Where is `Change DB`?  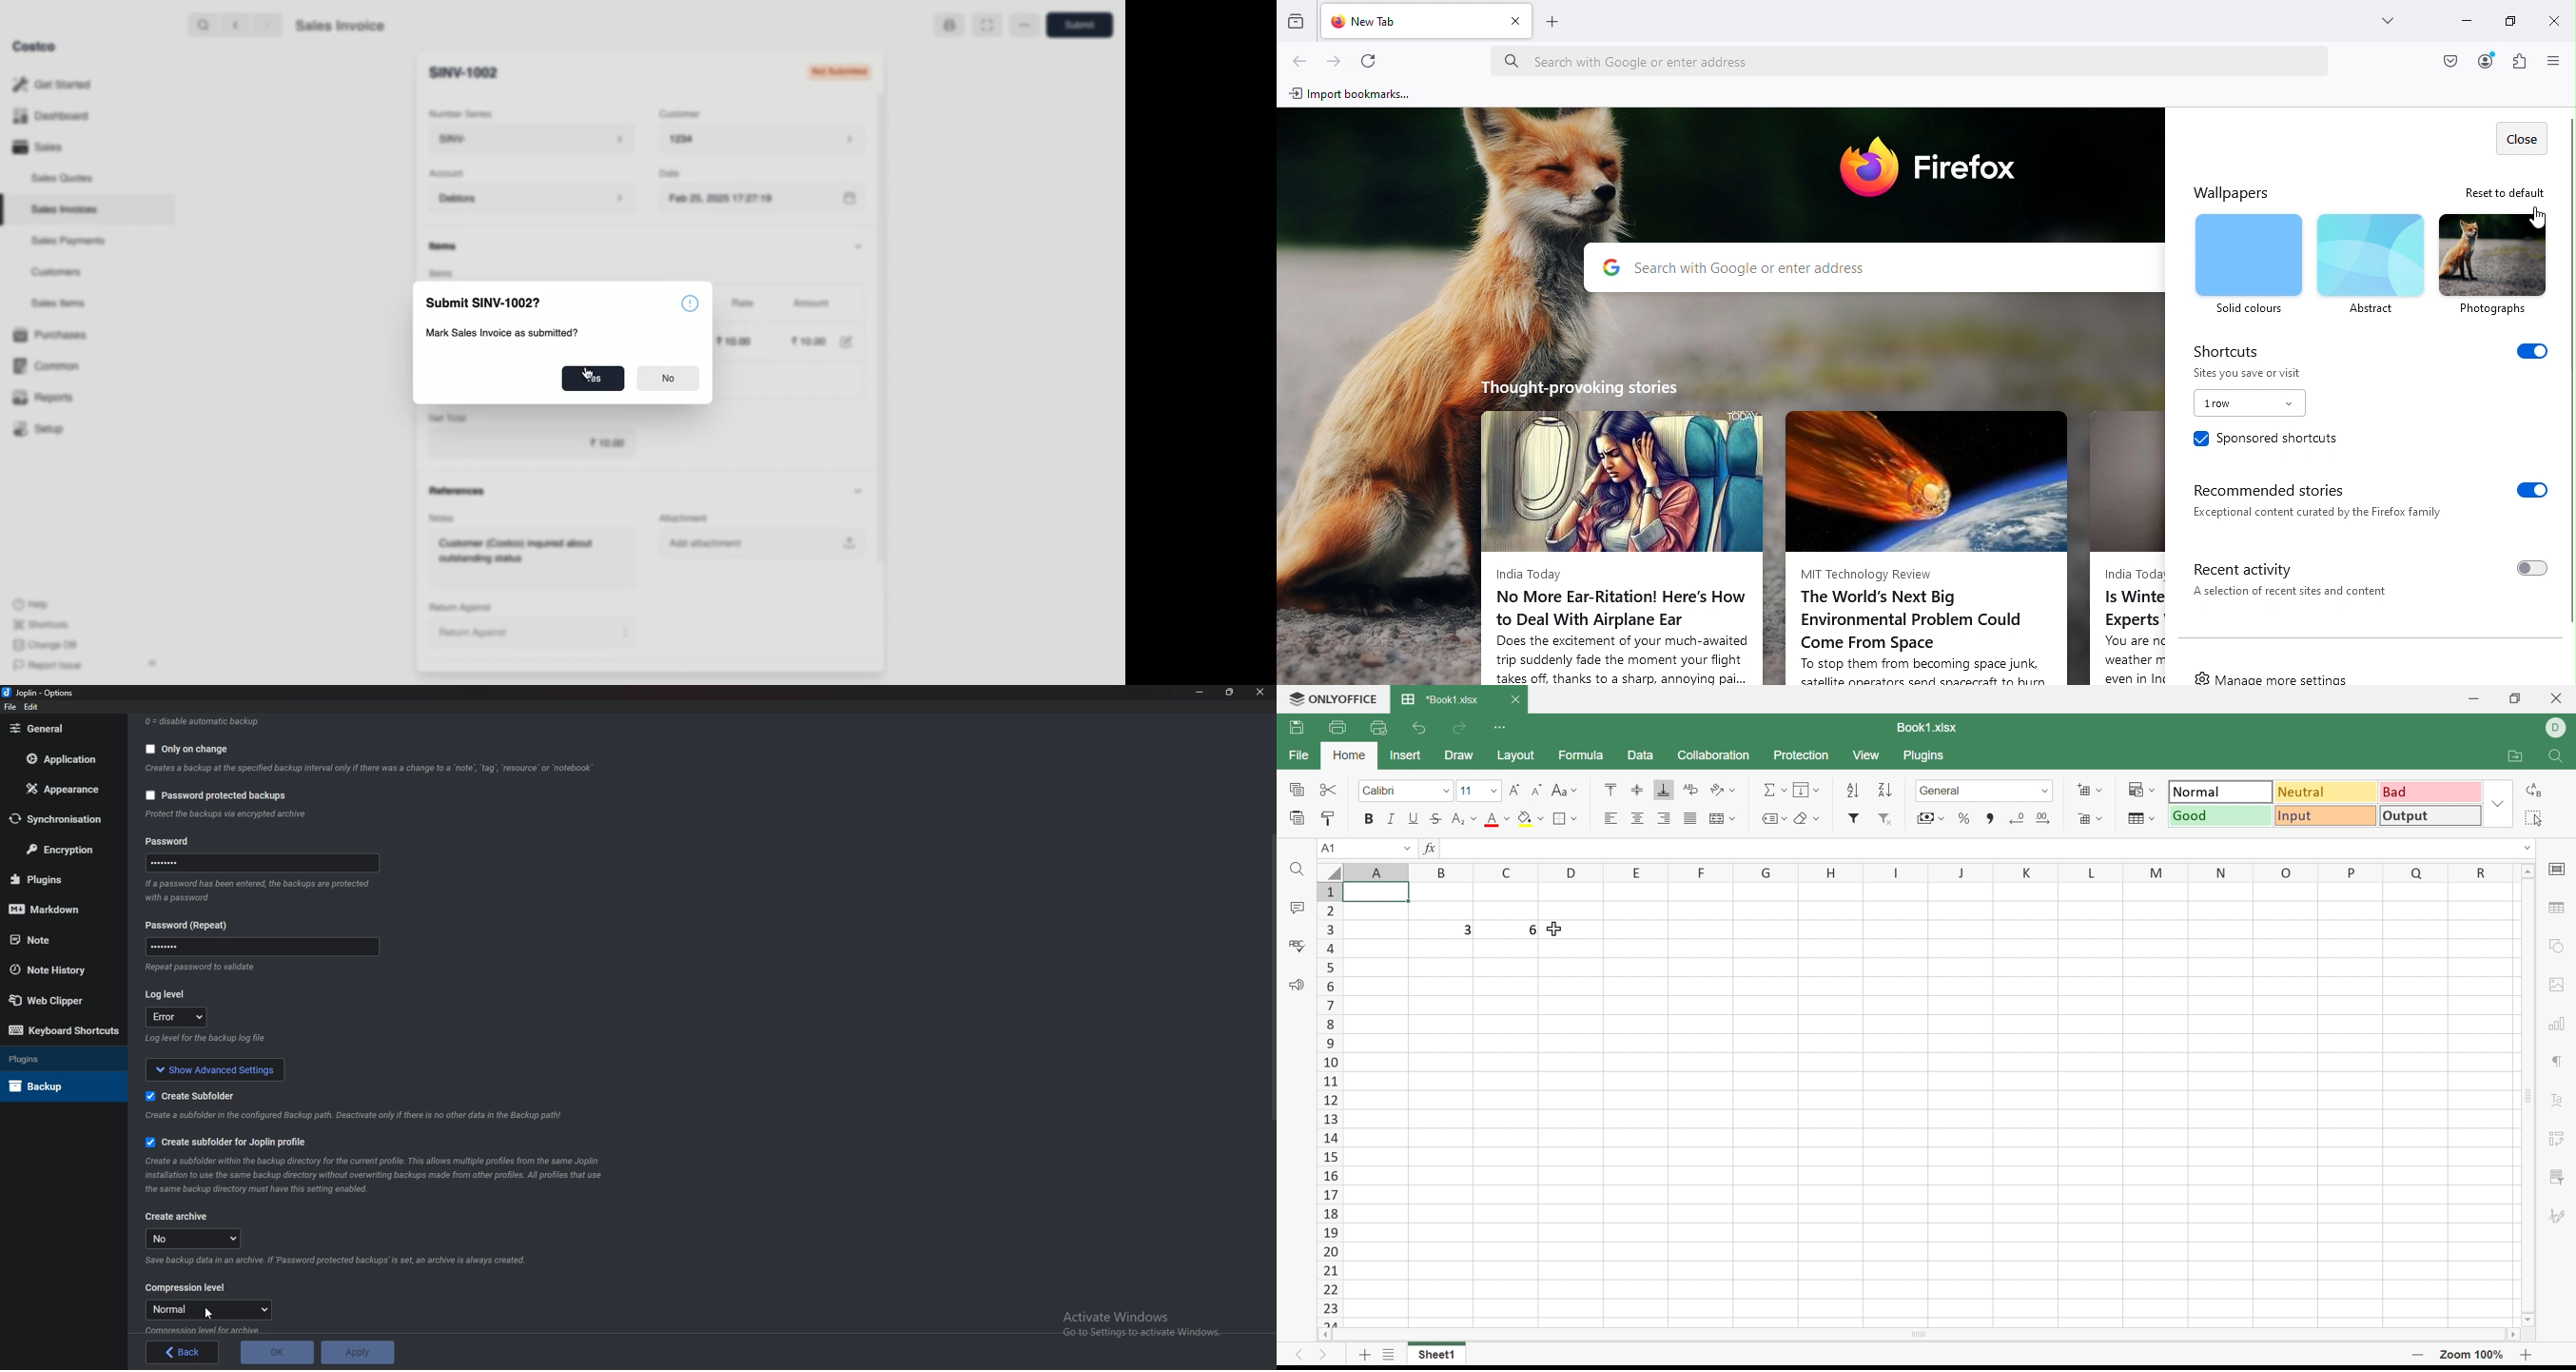
Change DB is located at coordinates (46, 644).